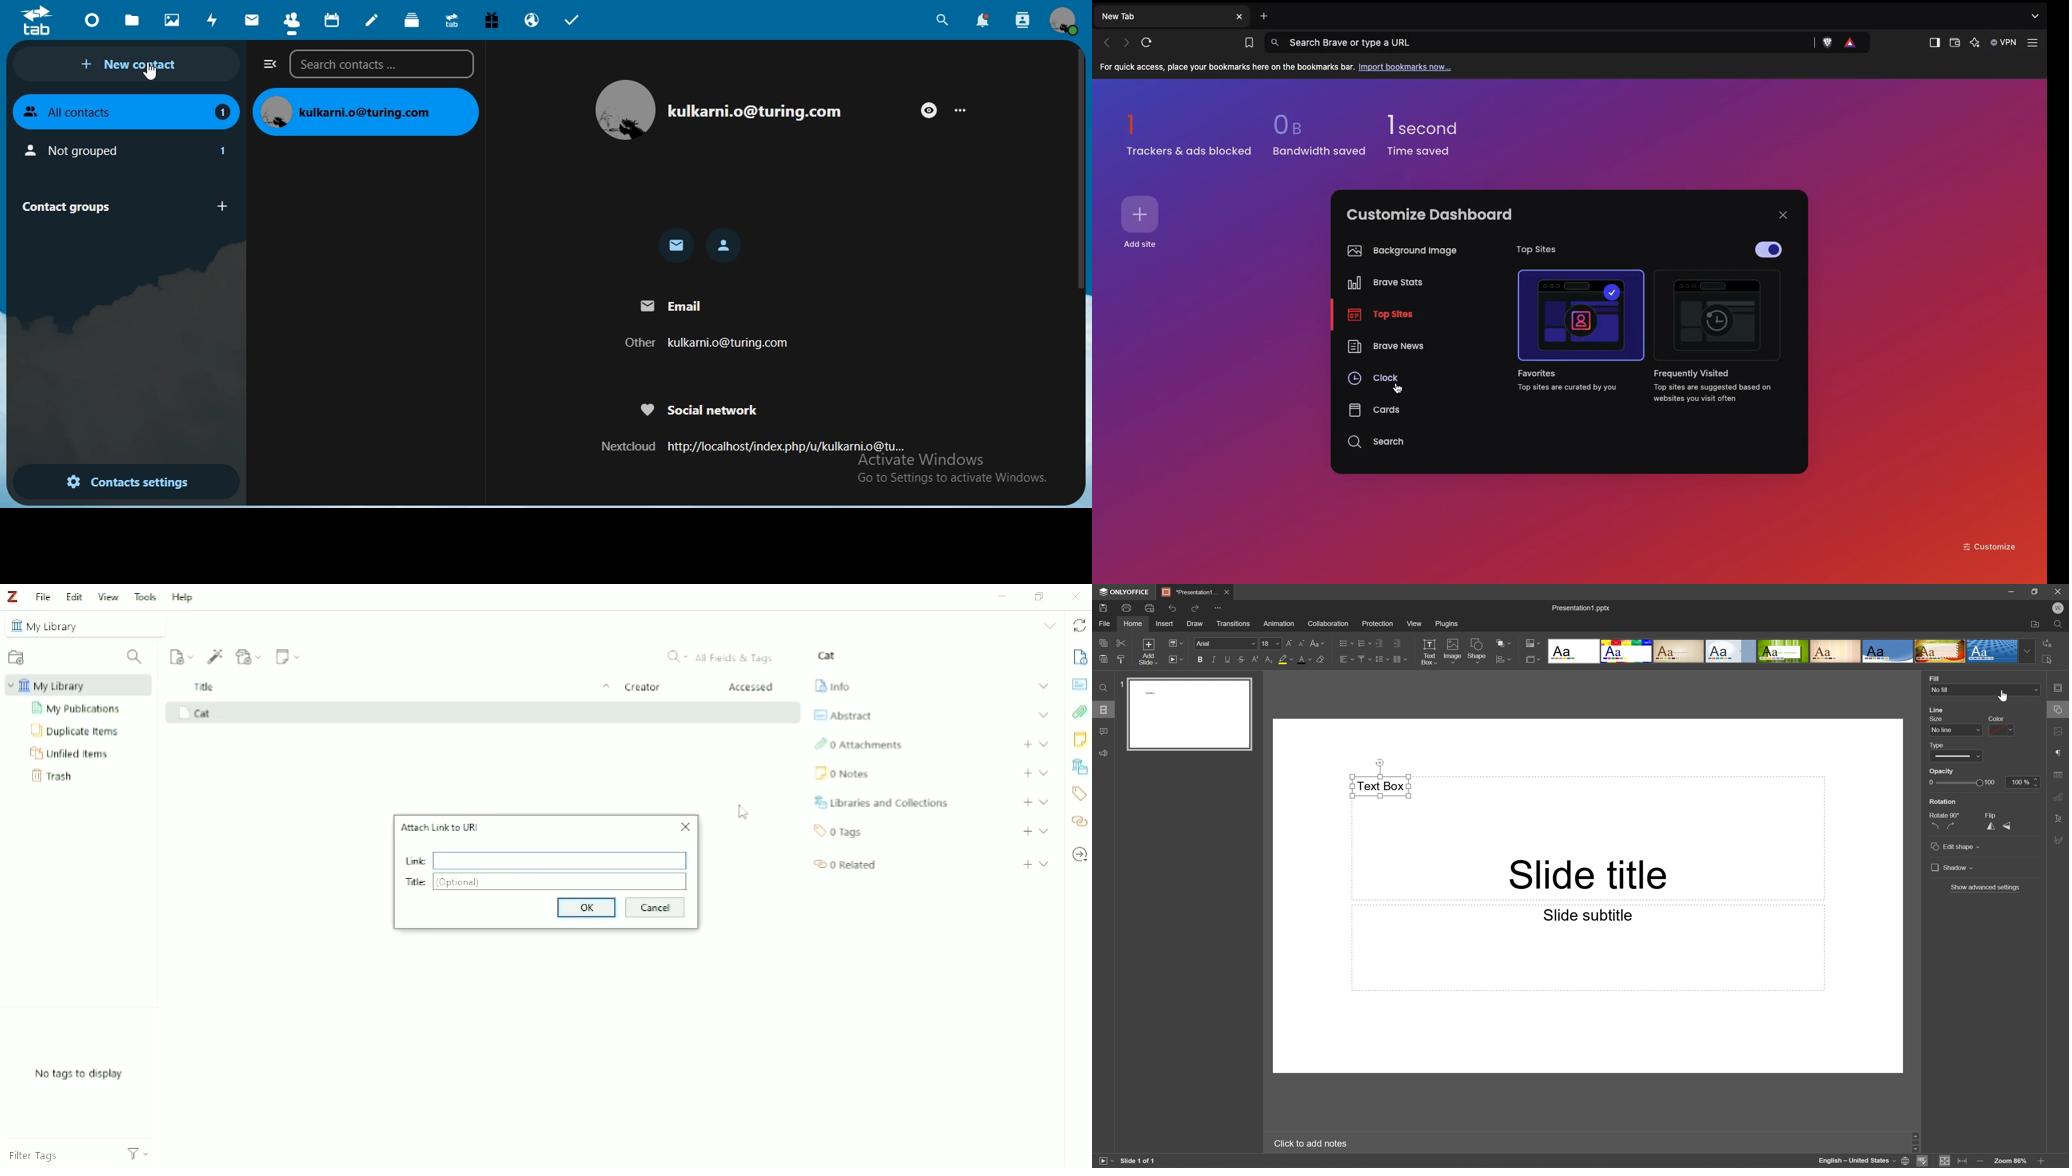 This screenshot has height=1176, width=2072. Describe the element at coordinates (560, 883) in the screenshot. I see `Input field` at that location.